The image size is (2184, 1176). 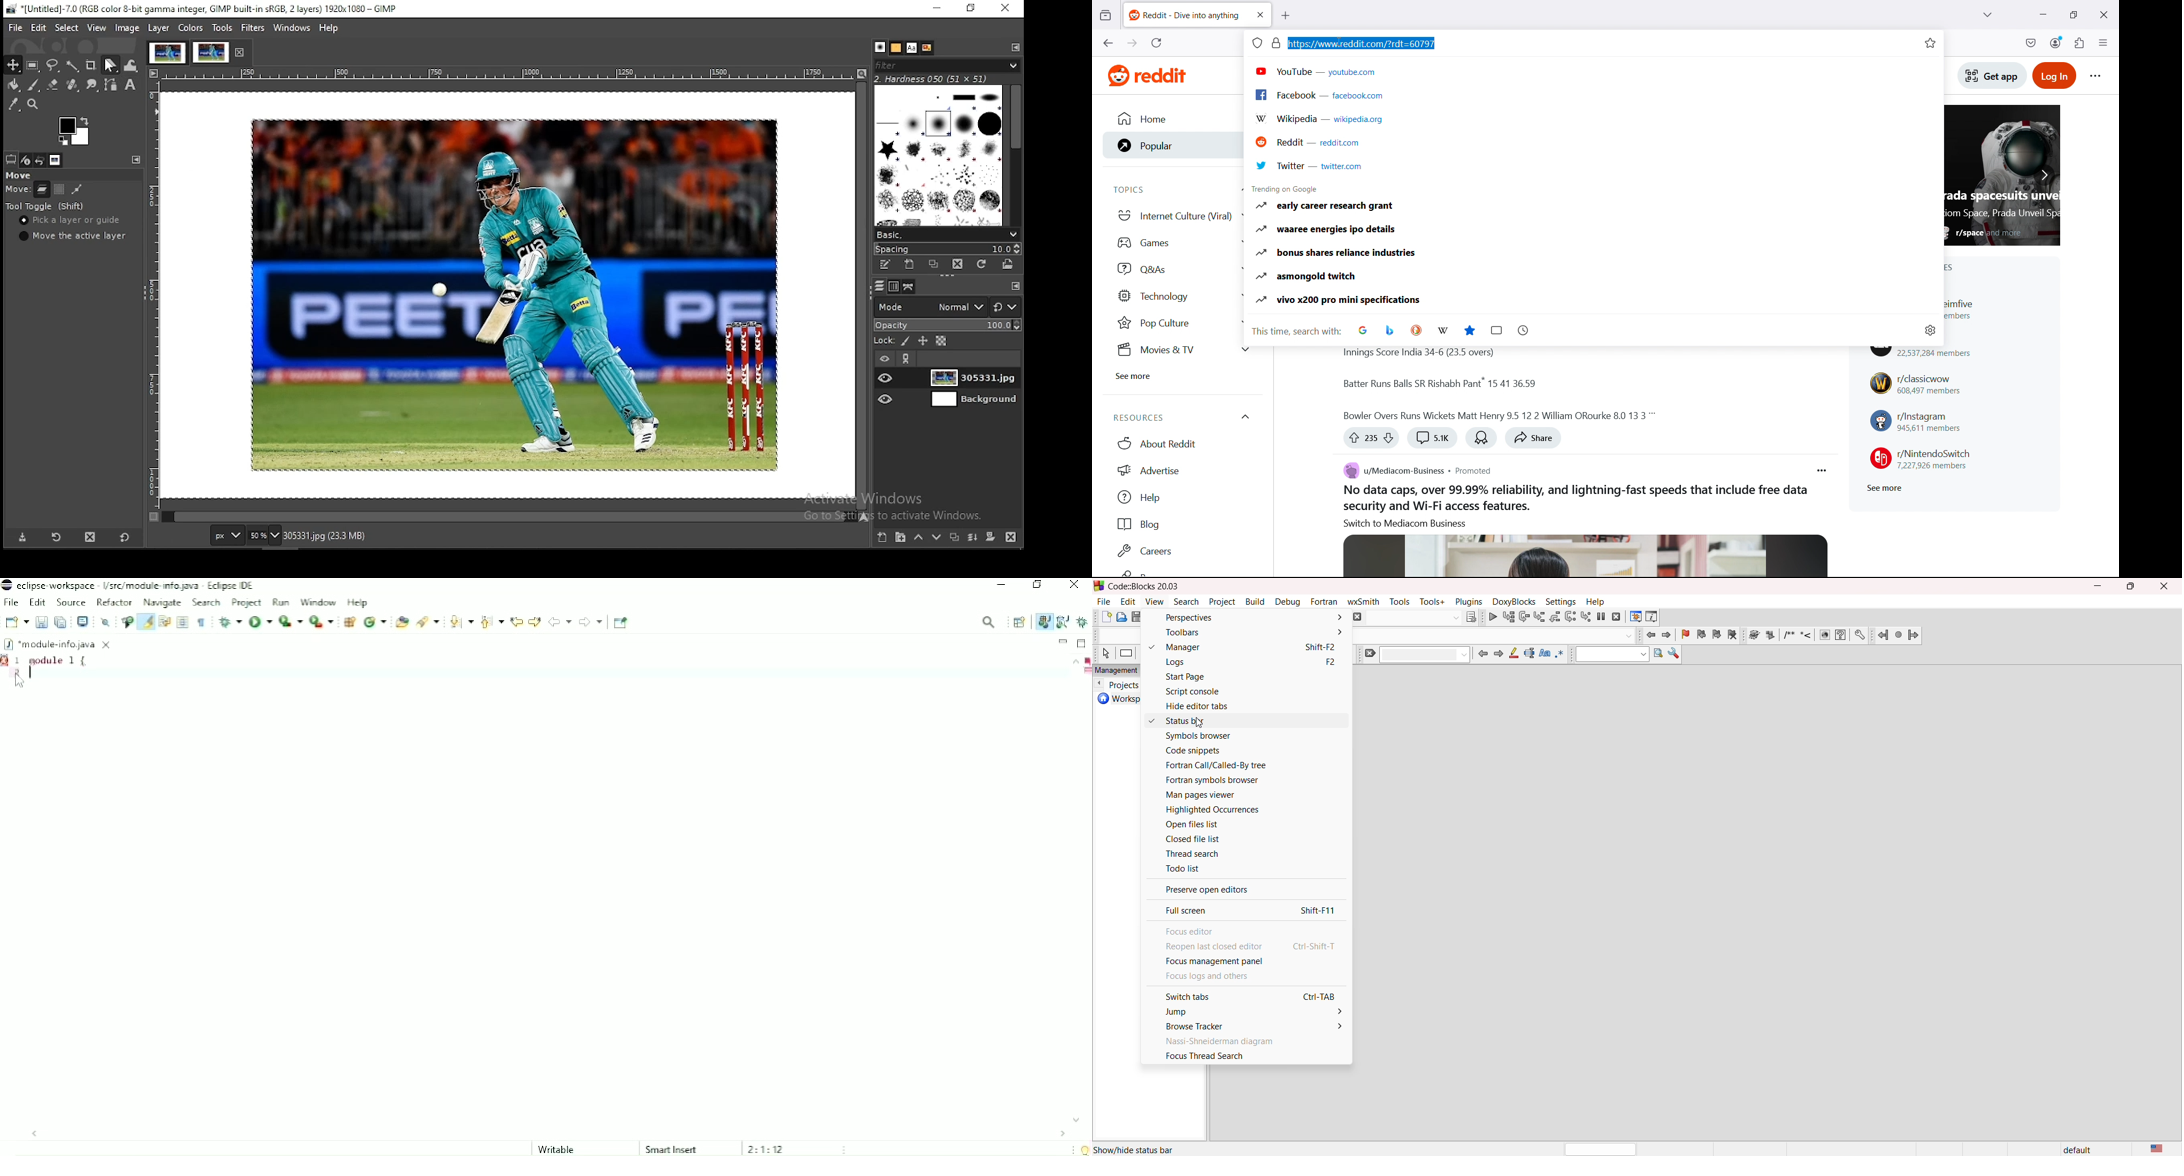 What do you see at coordinates (1169, 120) in the screenshot?
I see `Home` at bounding box center [1169, 120].